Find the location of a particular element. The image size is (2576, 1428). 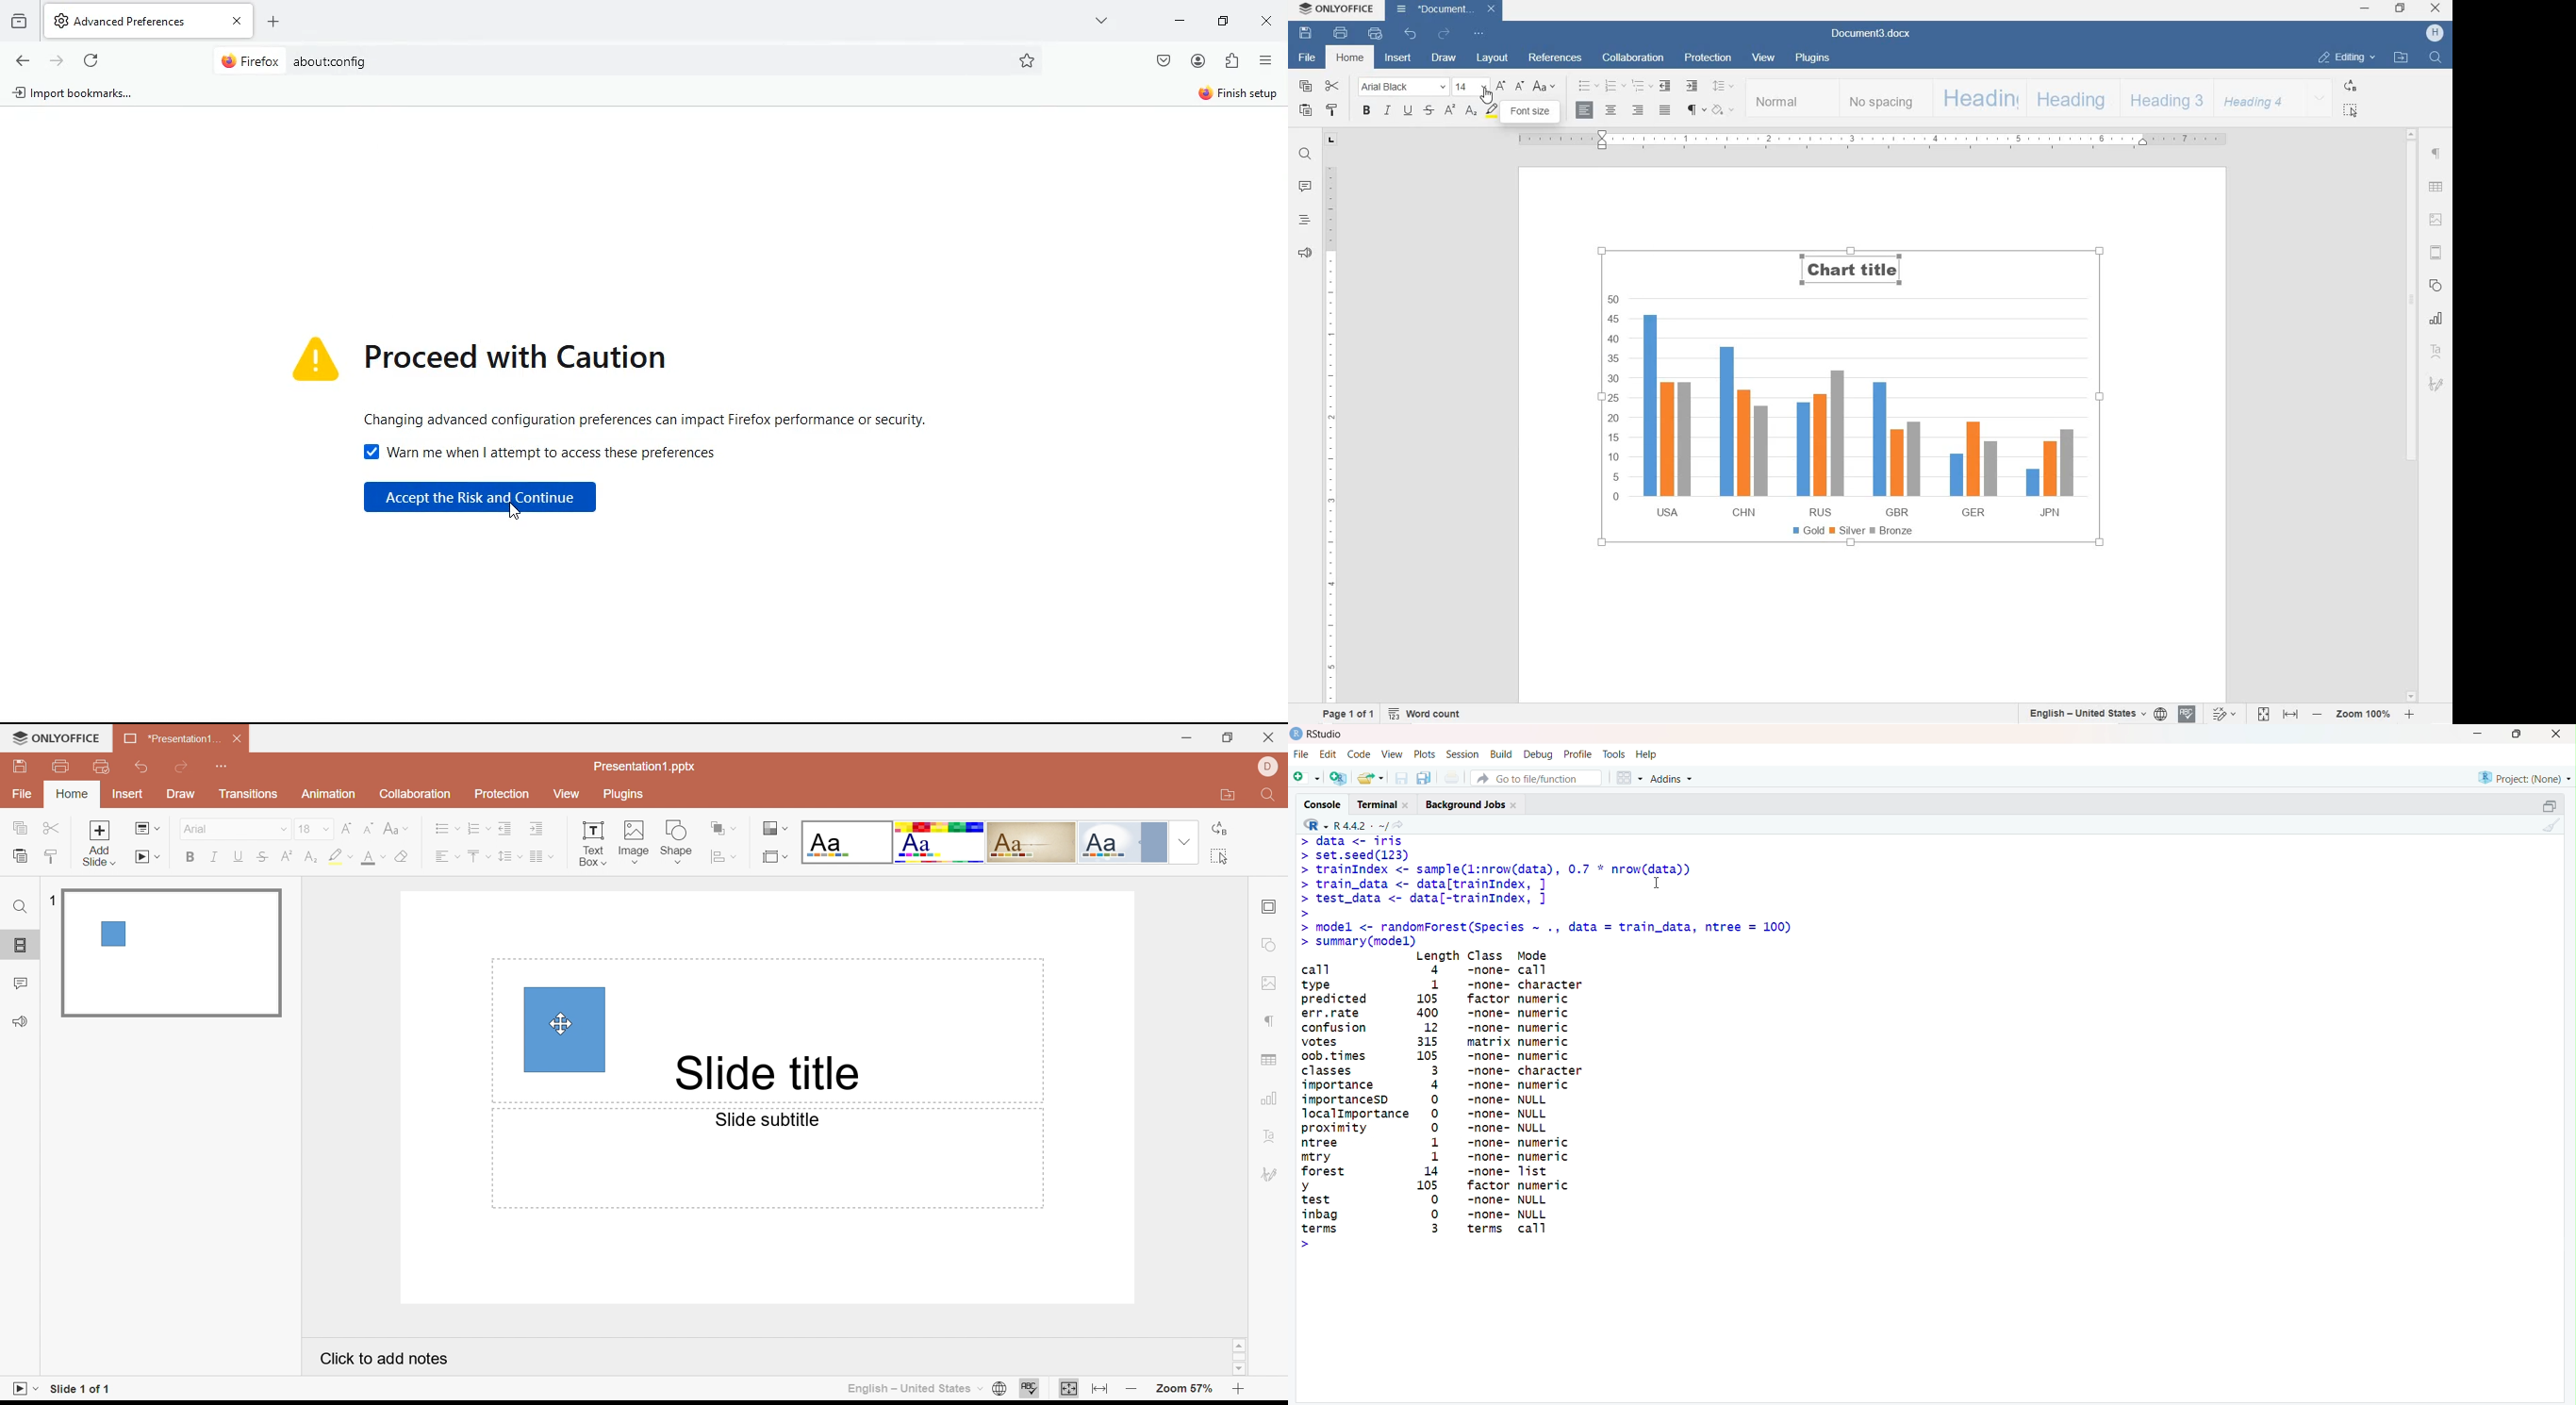

Text Box is located at coordinates (591, 843).